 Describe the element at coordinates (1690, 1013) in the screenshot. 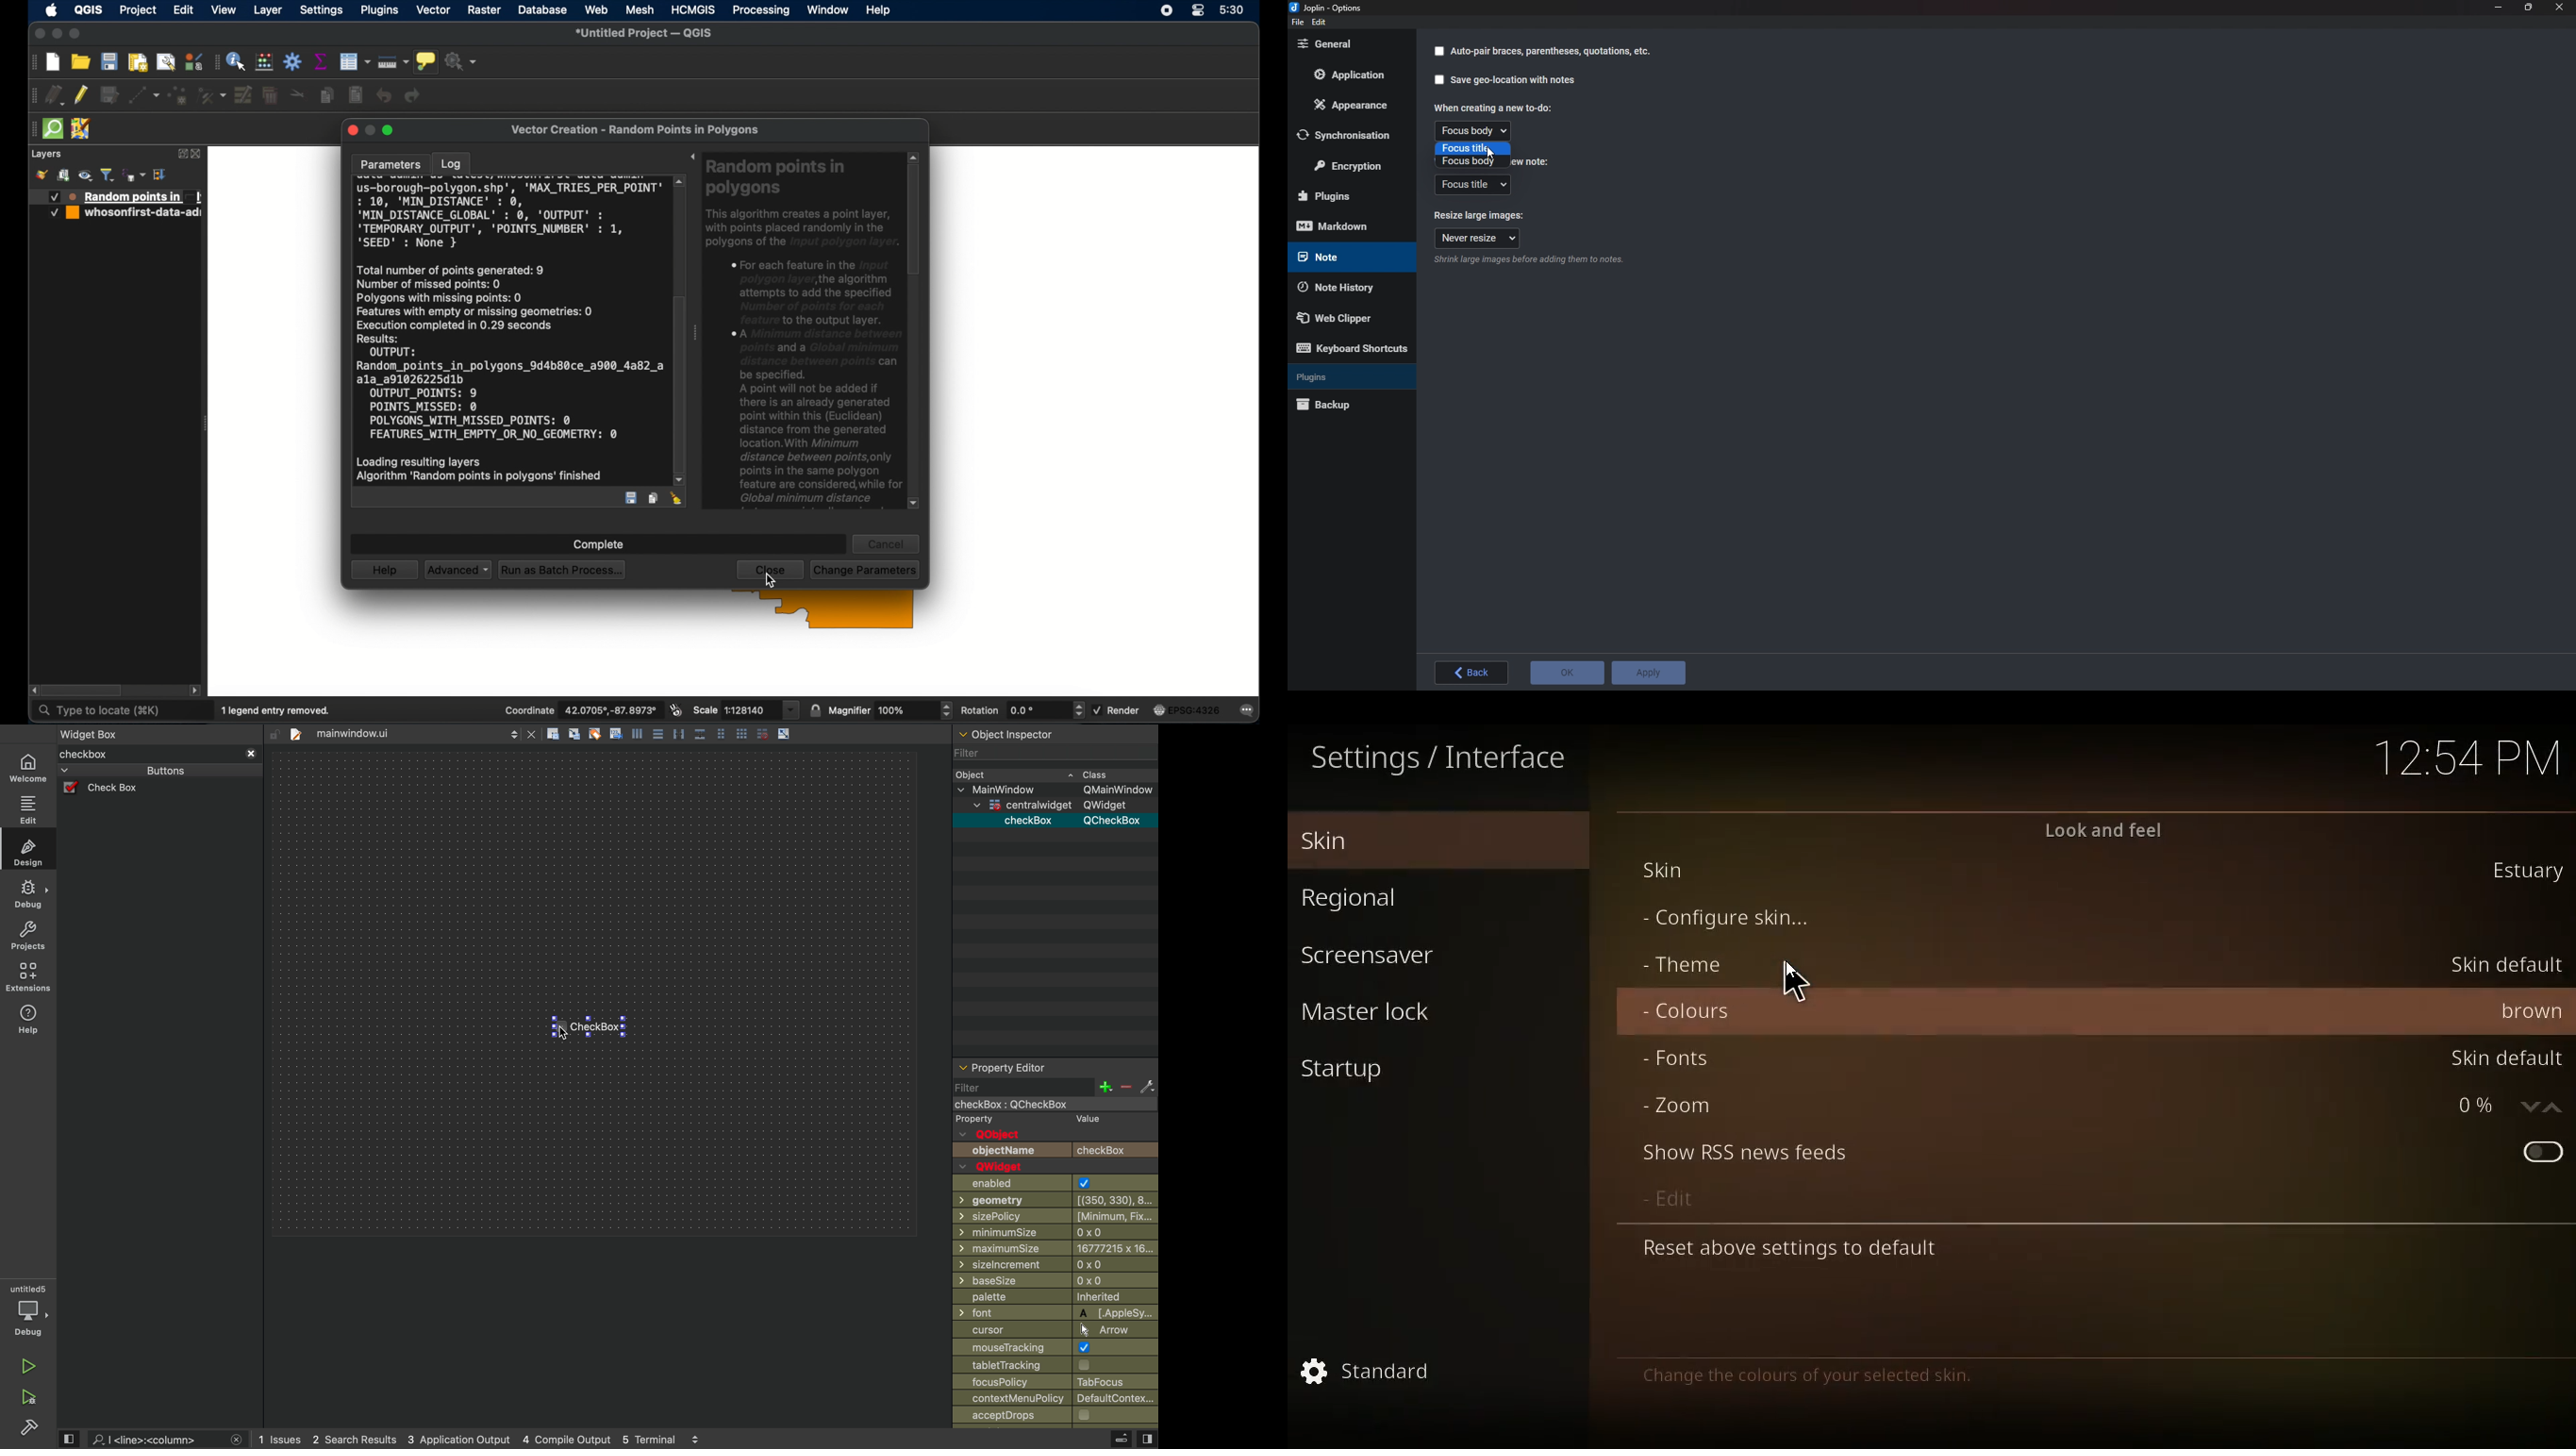

I see `- Colours` at that location.